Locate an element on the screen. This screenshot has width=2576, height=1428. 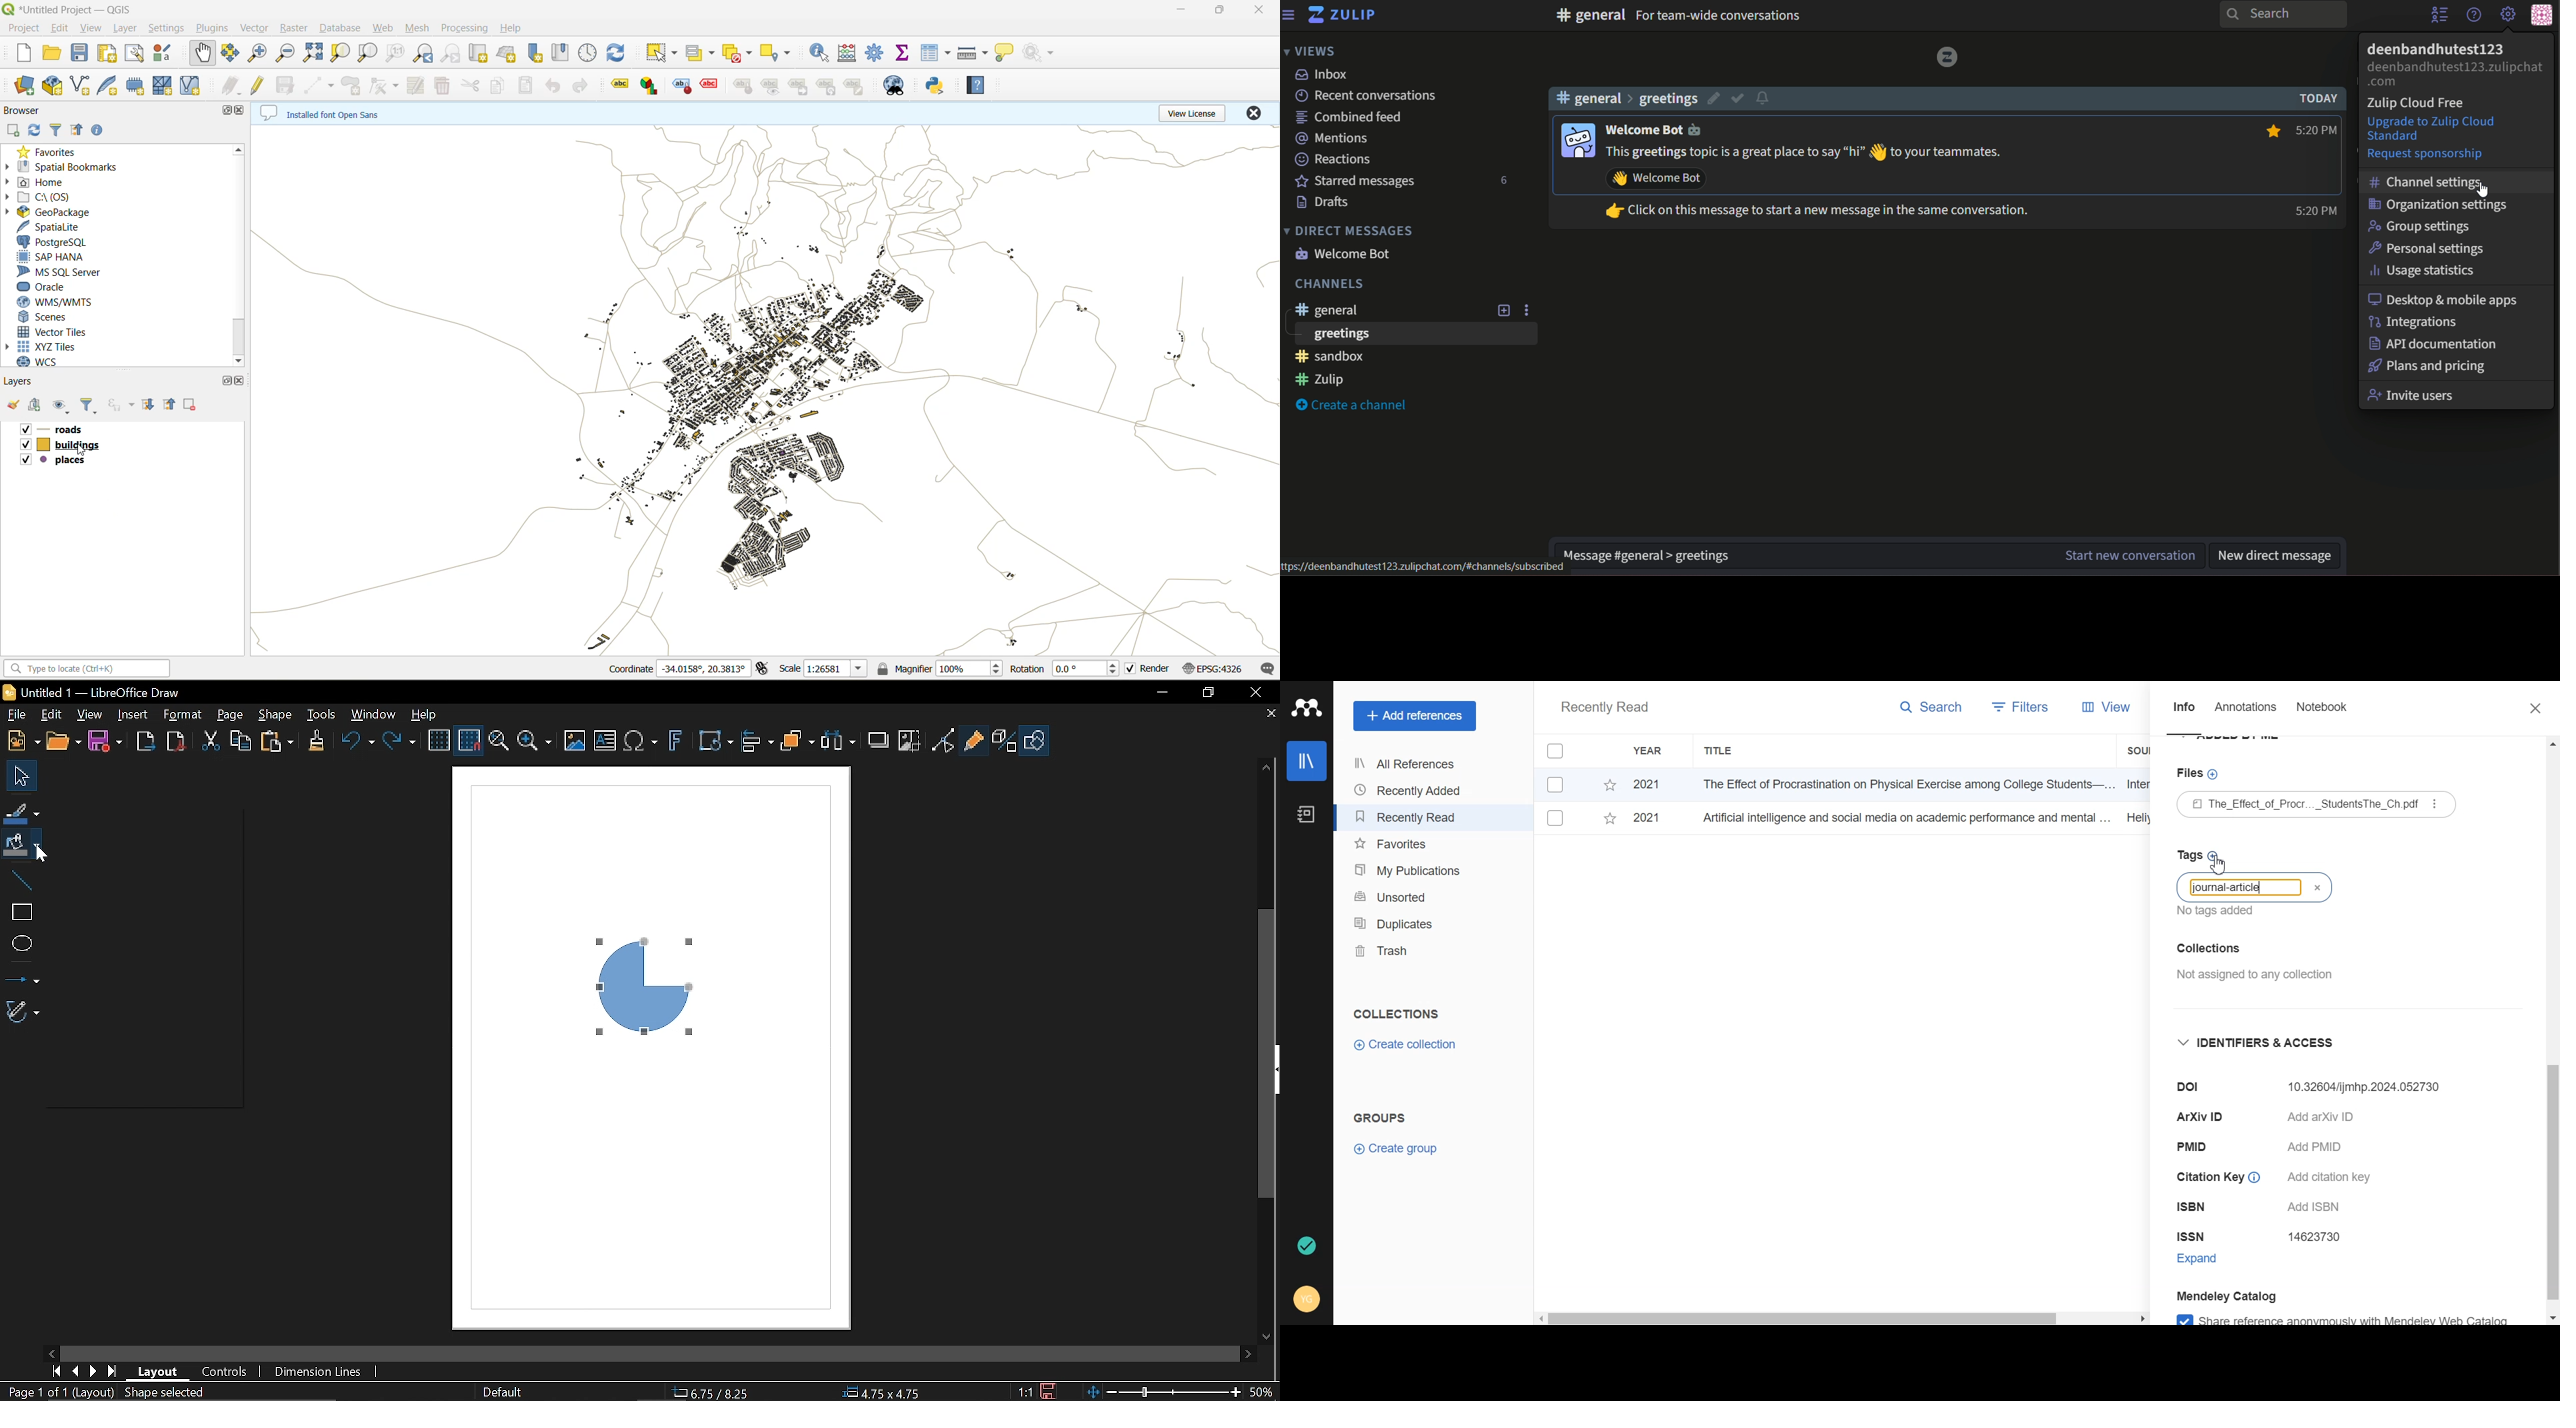
combined feed is located at coordinates (1348, 117).